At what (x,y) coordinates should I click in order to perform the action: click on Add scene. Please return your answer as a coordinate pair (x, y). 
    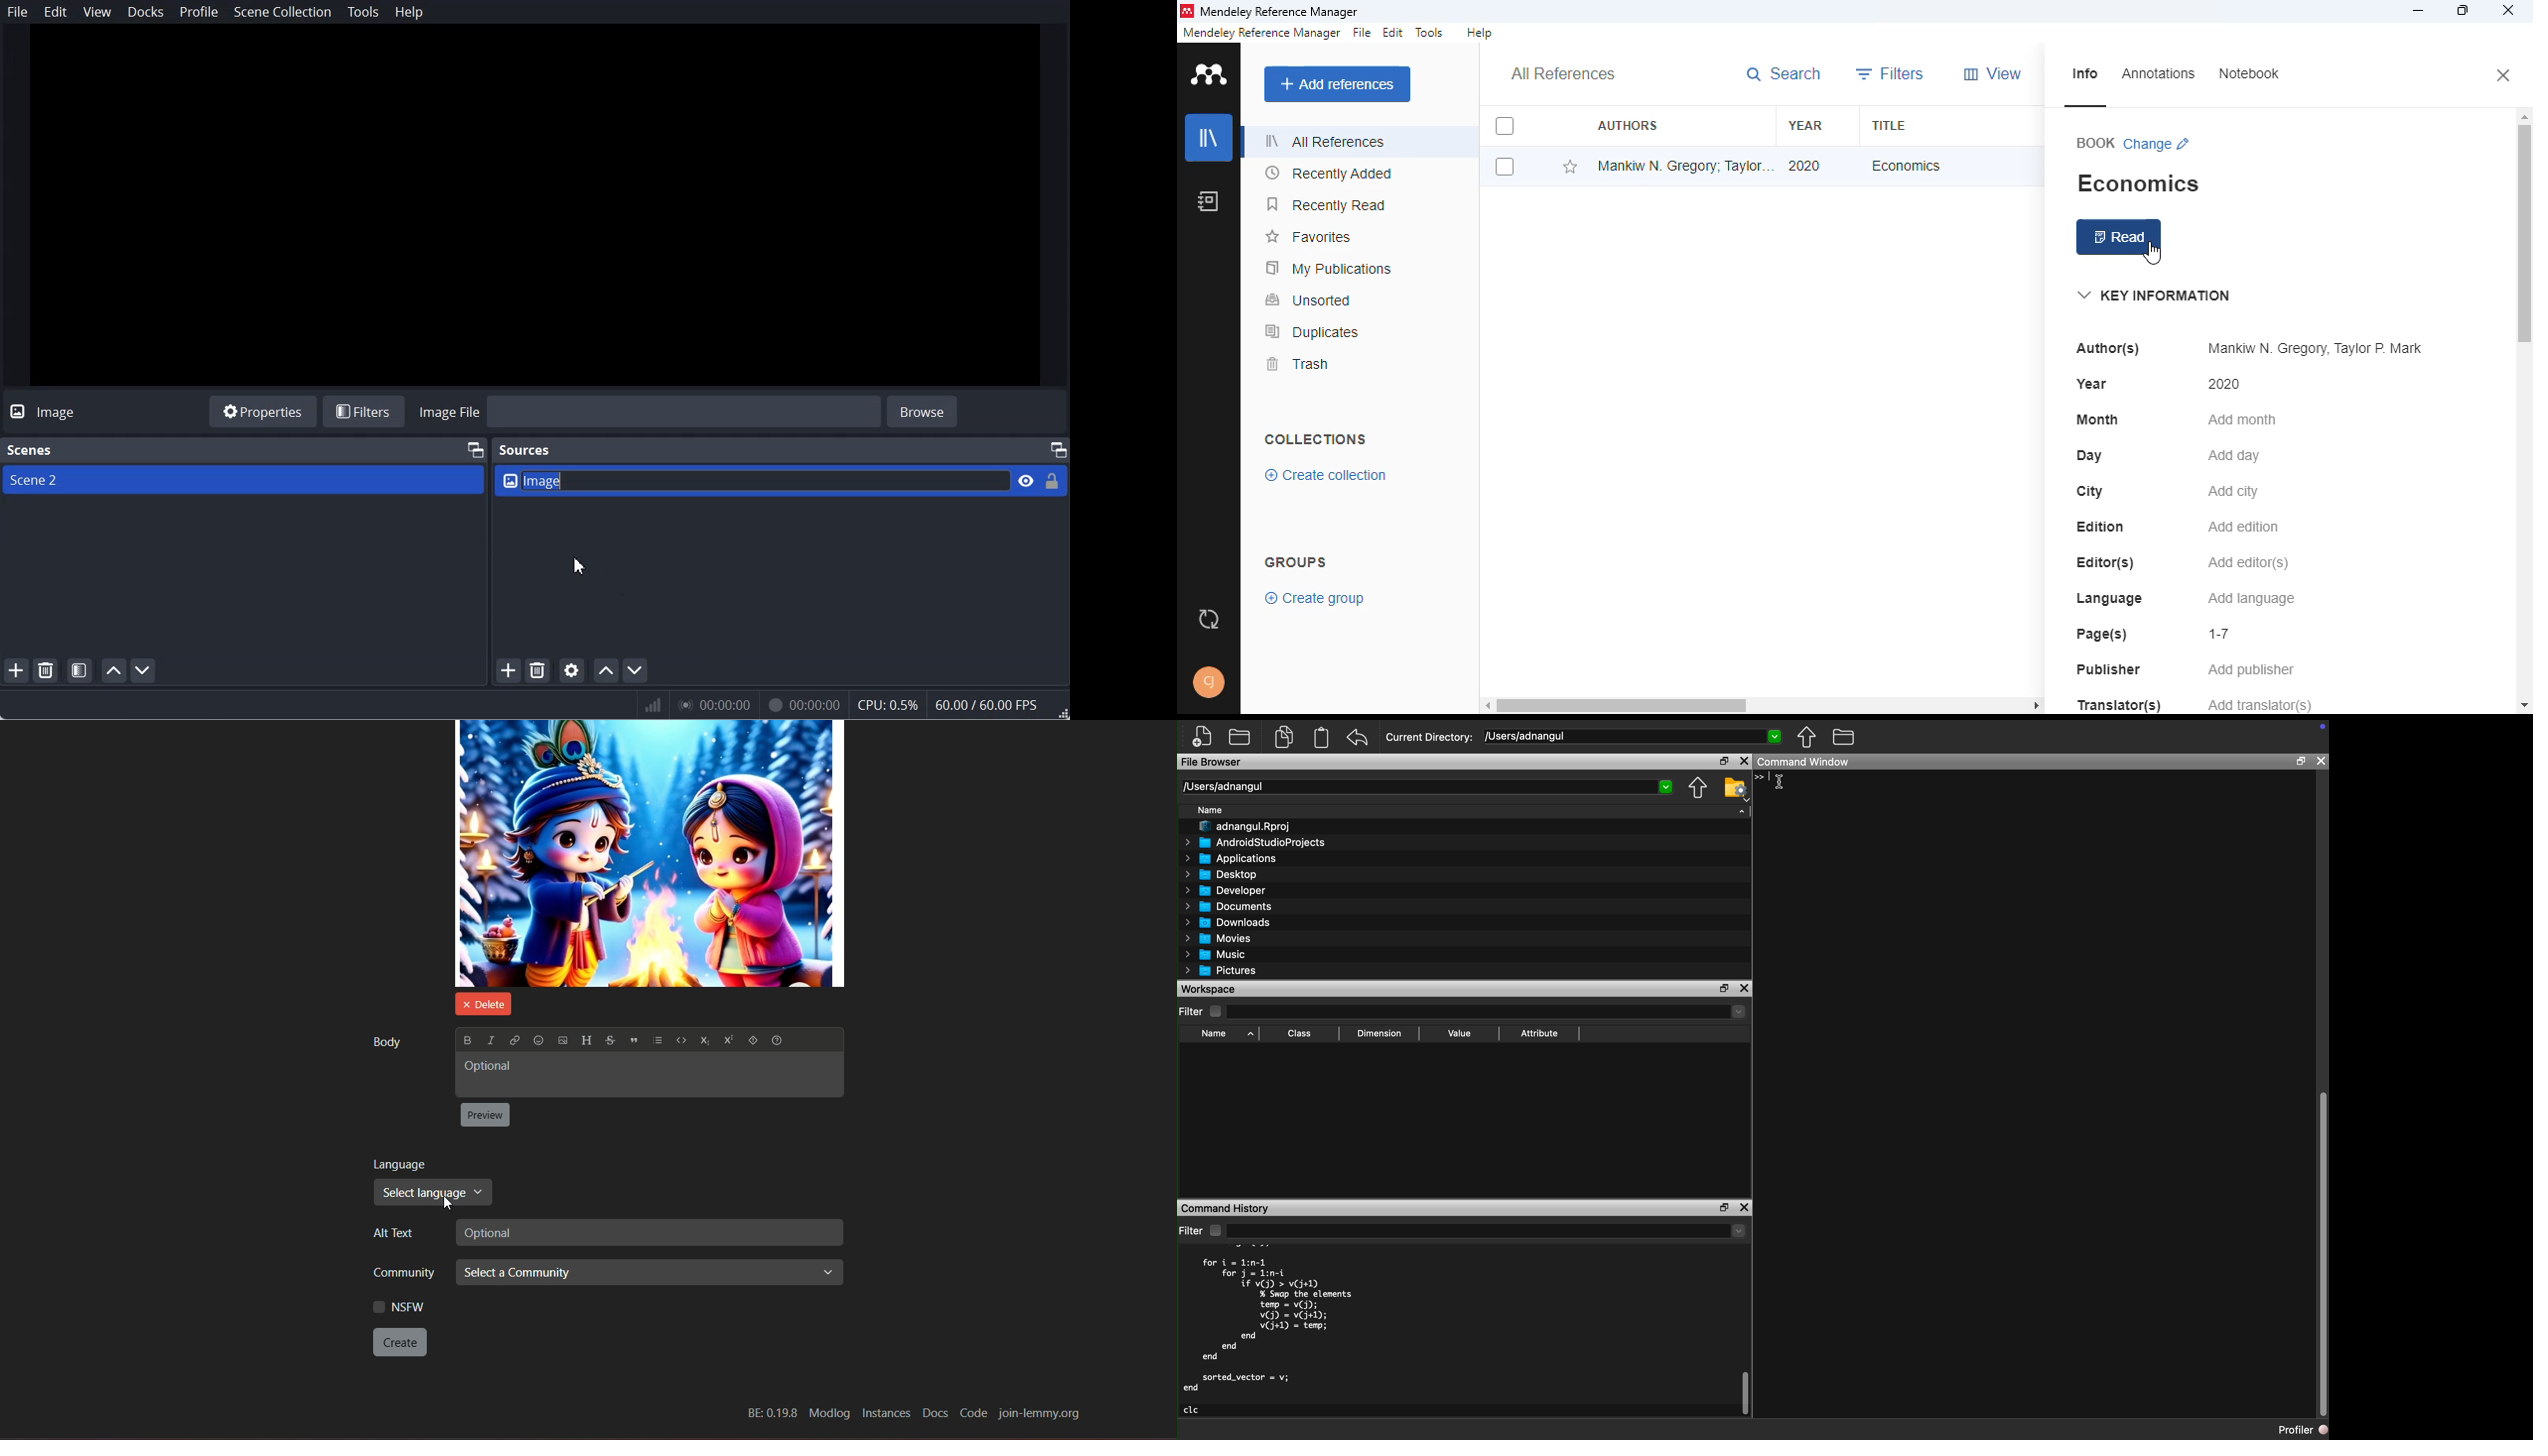
    Looking at the image, I should click on (15, 669).